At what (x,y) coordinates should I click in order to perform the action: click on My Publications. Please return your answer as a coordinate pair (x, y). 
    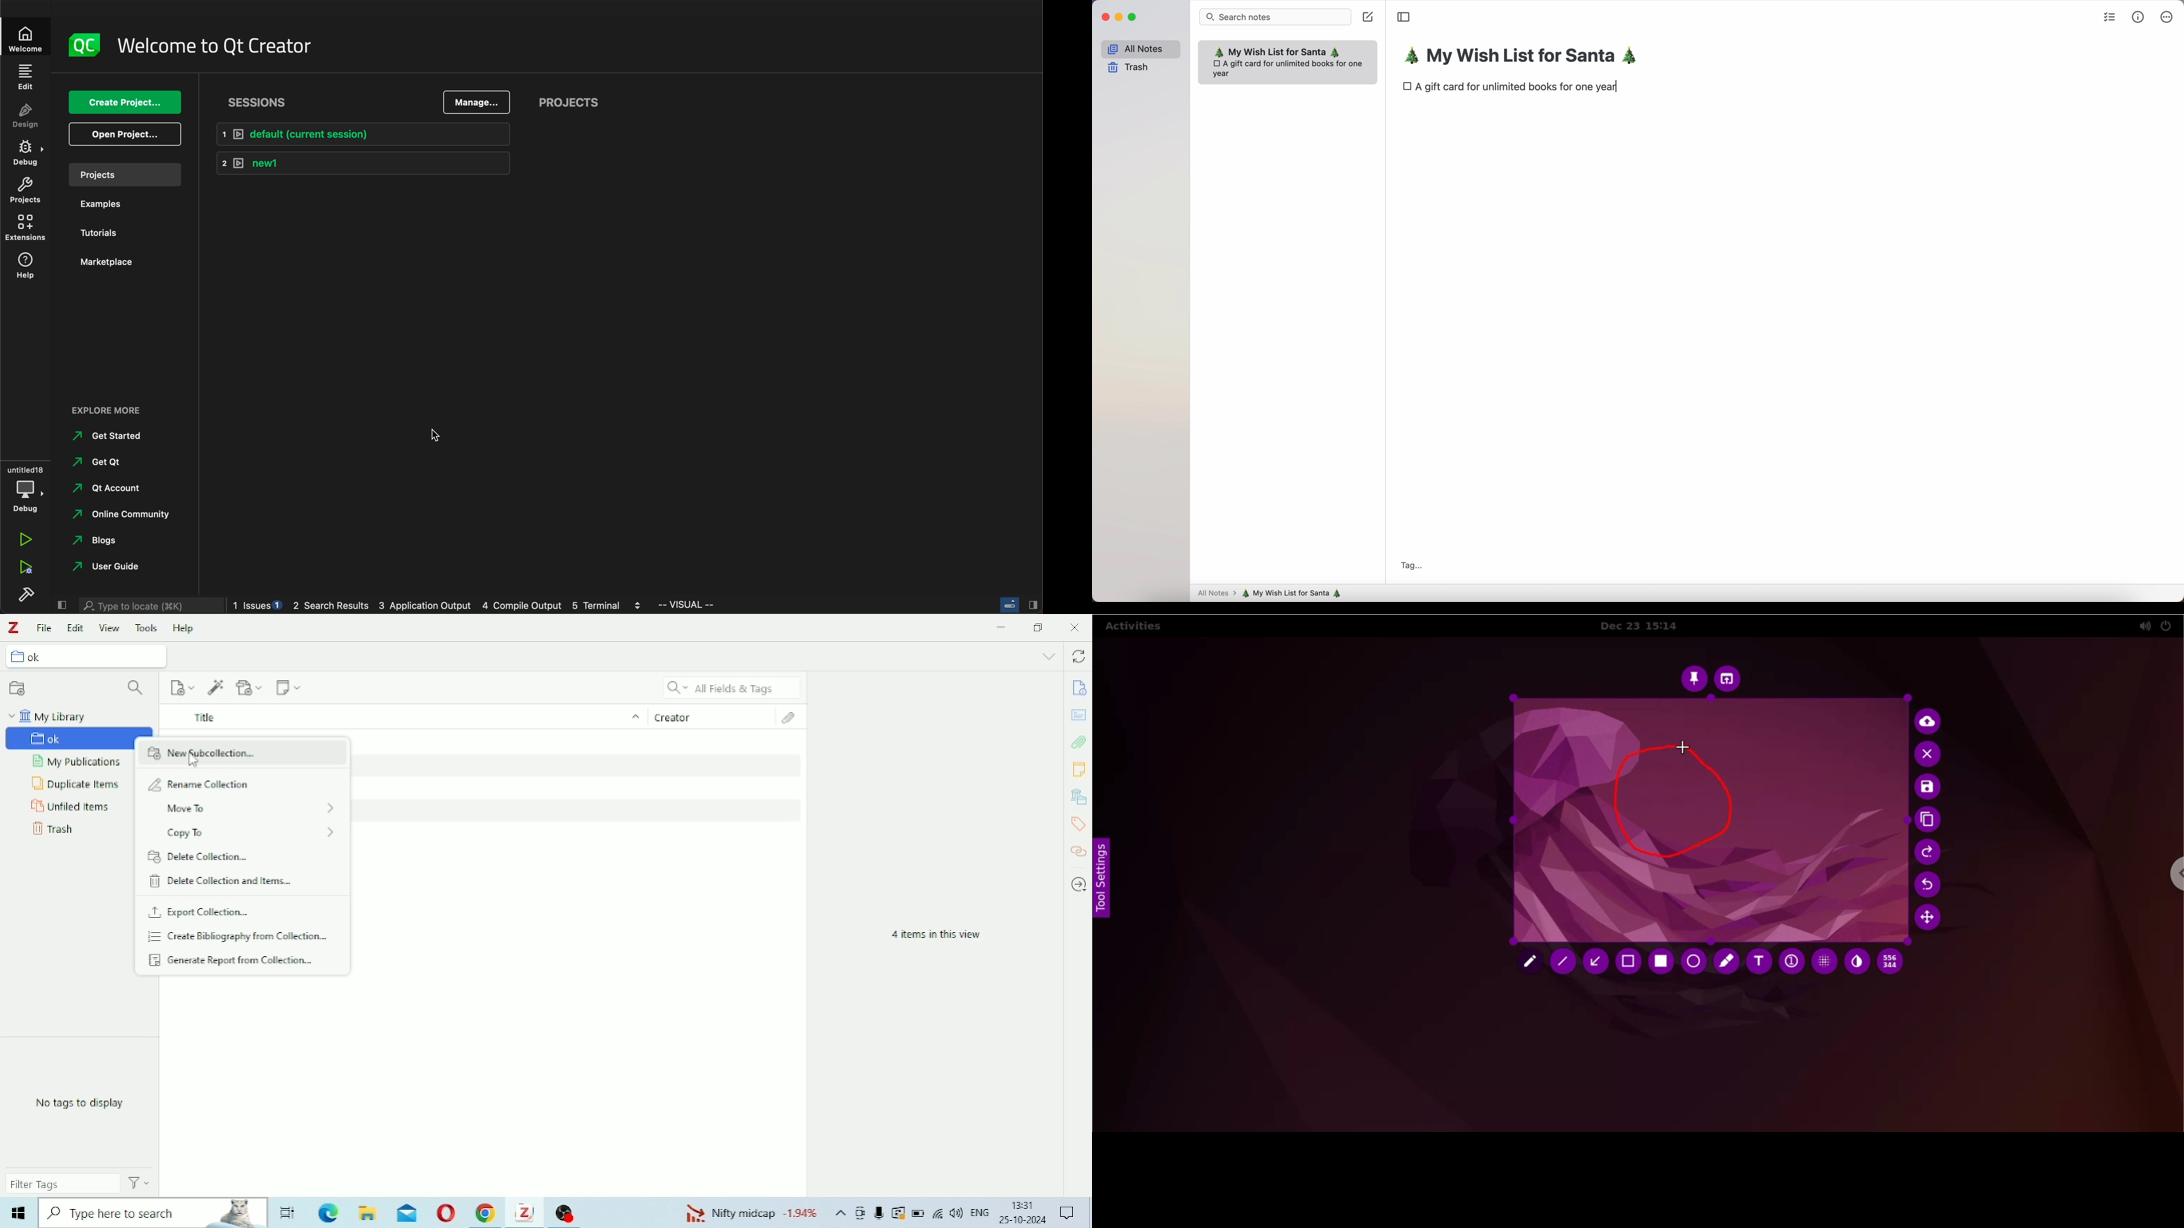
    Looking at the image, I should click on (80, 762).